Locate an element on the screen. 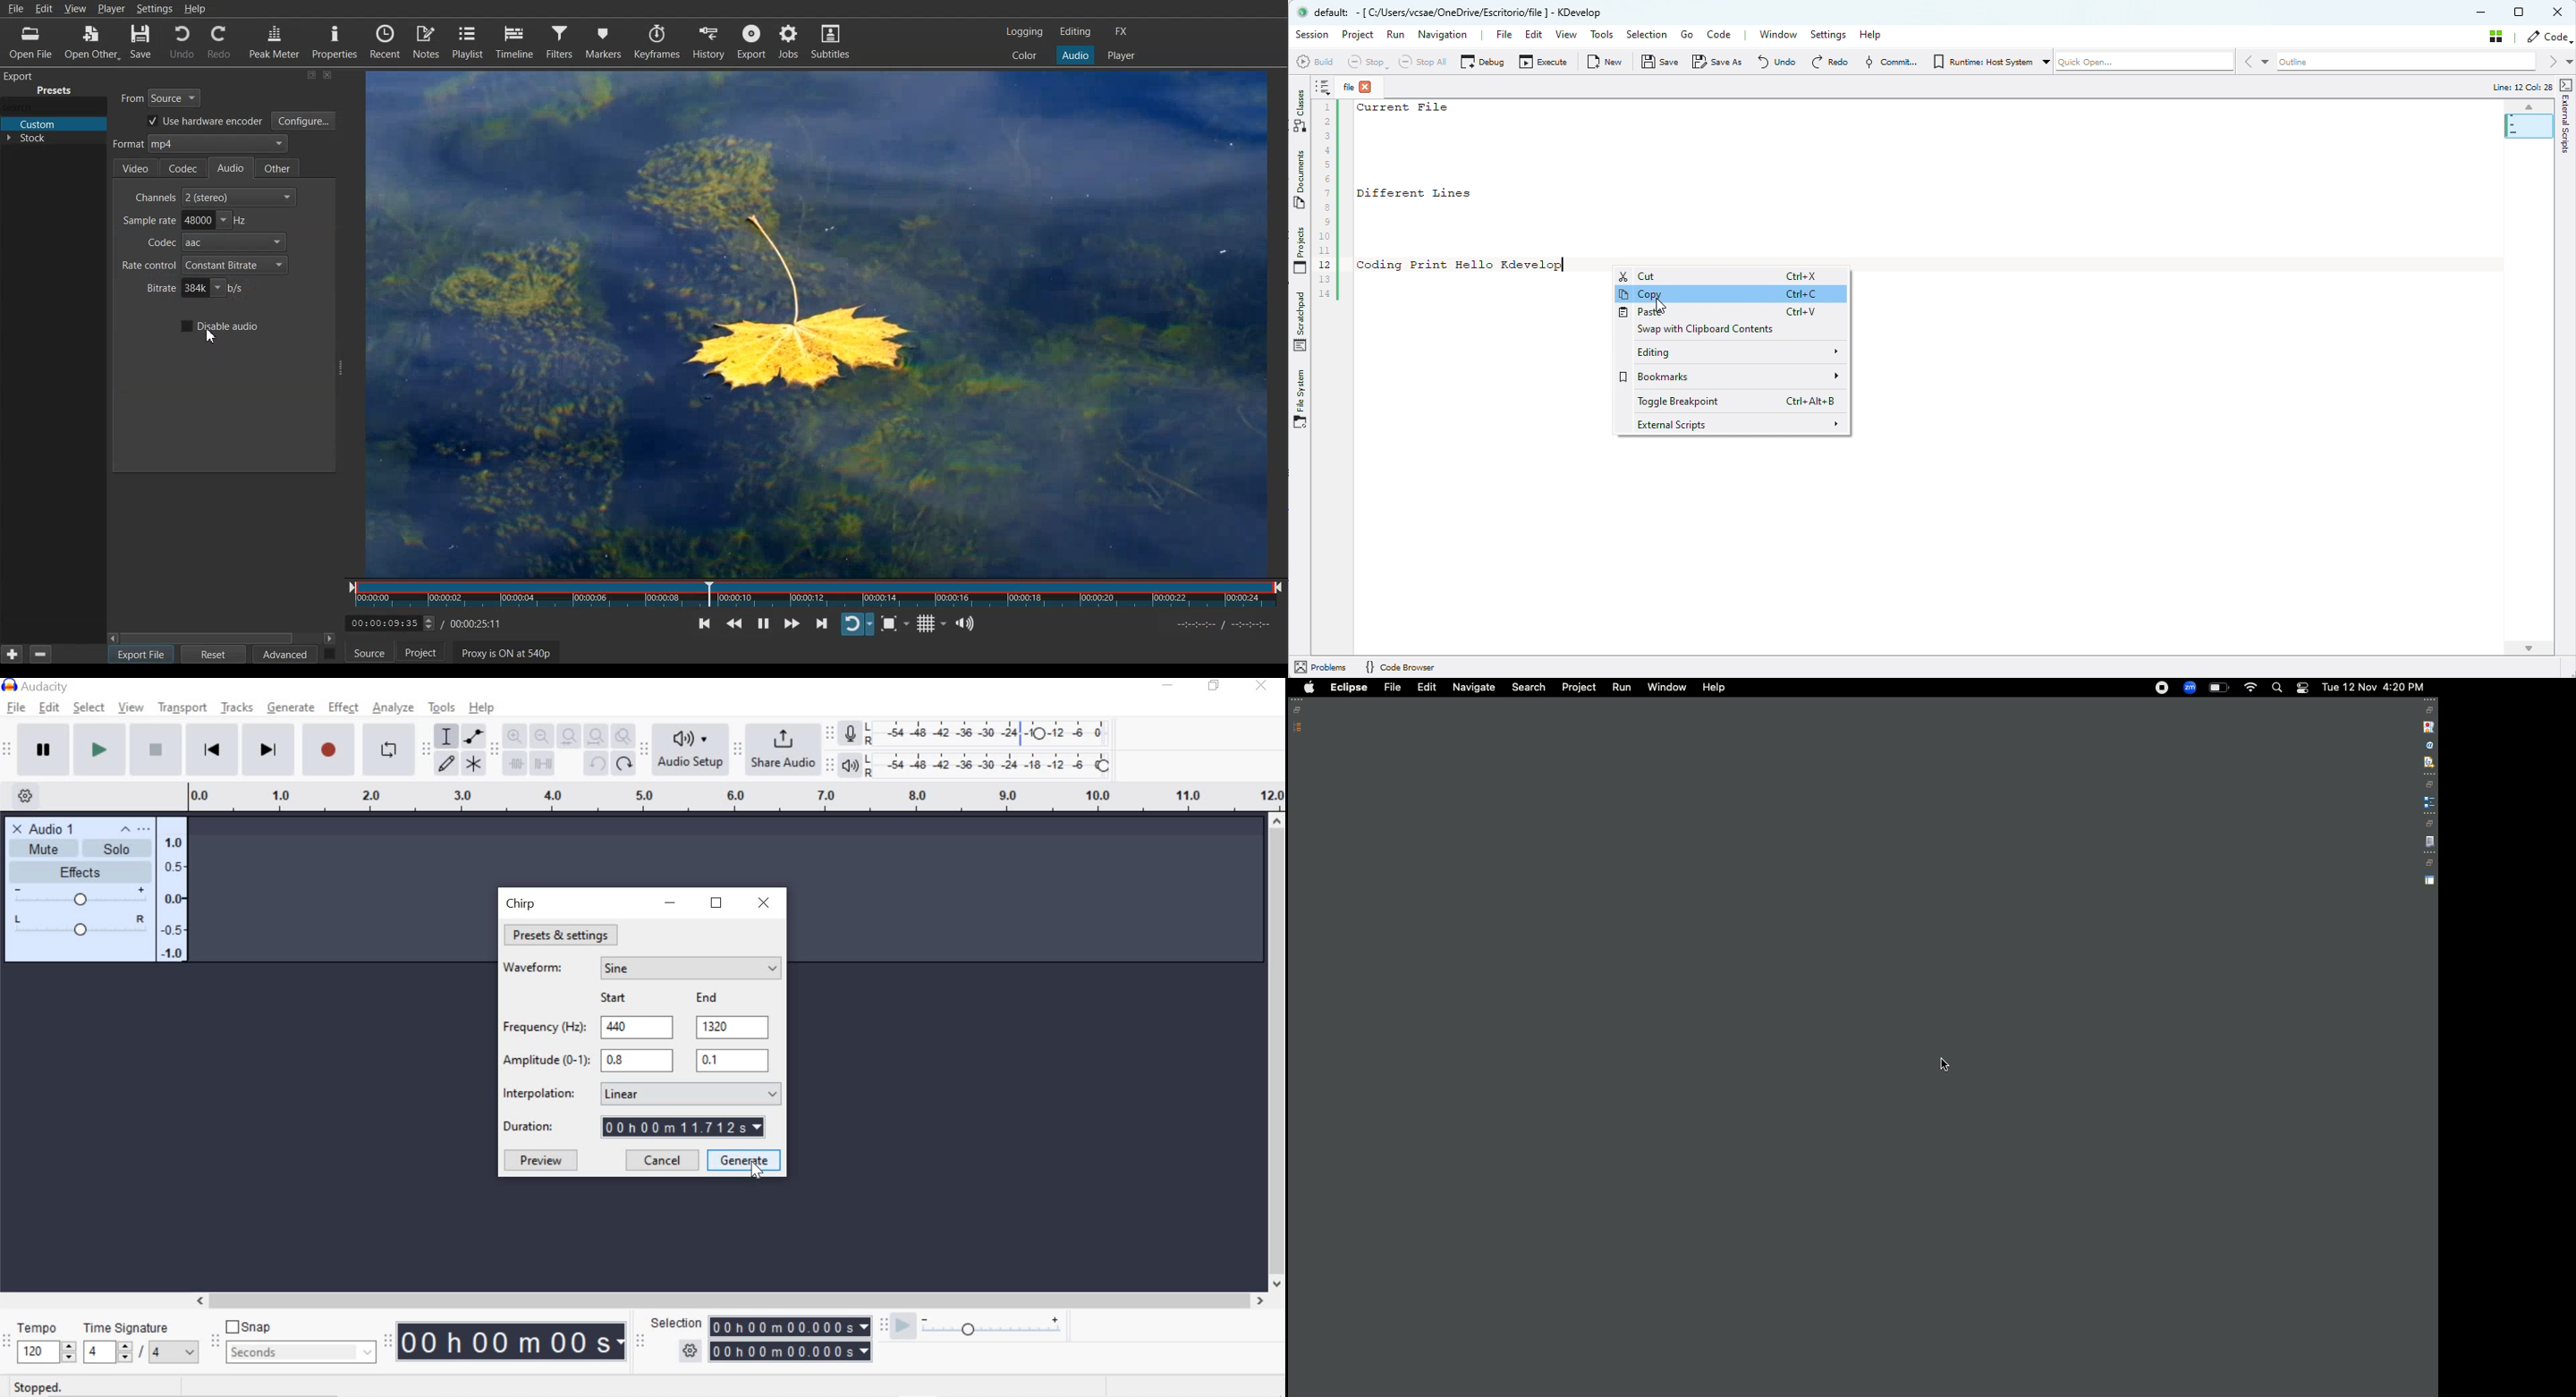  skip to start is located at coordinates (212, 748).